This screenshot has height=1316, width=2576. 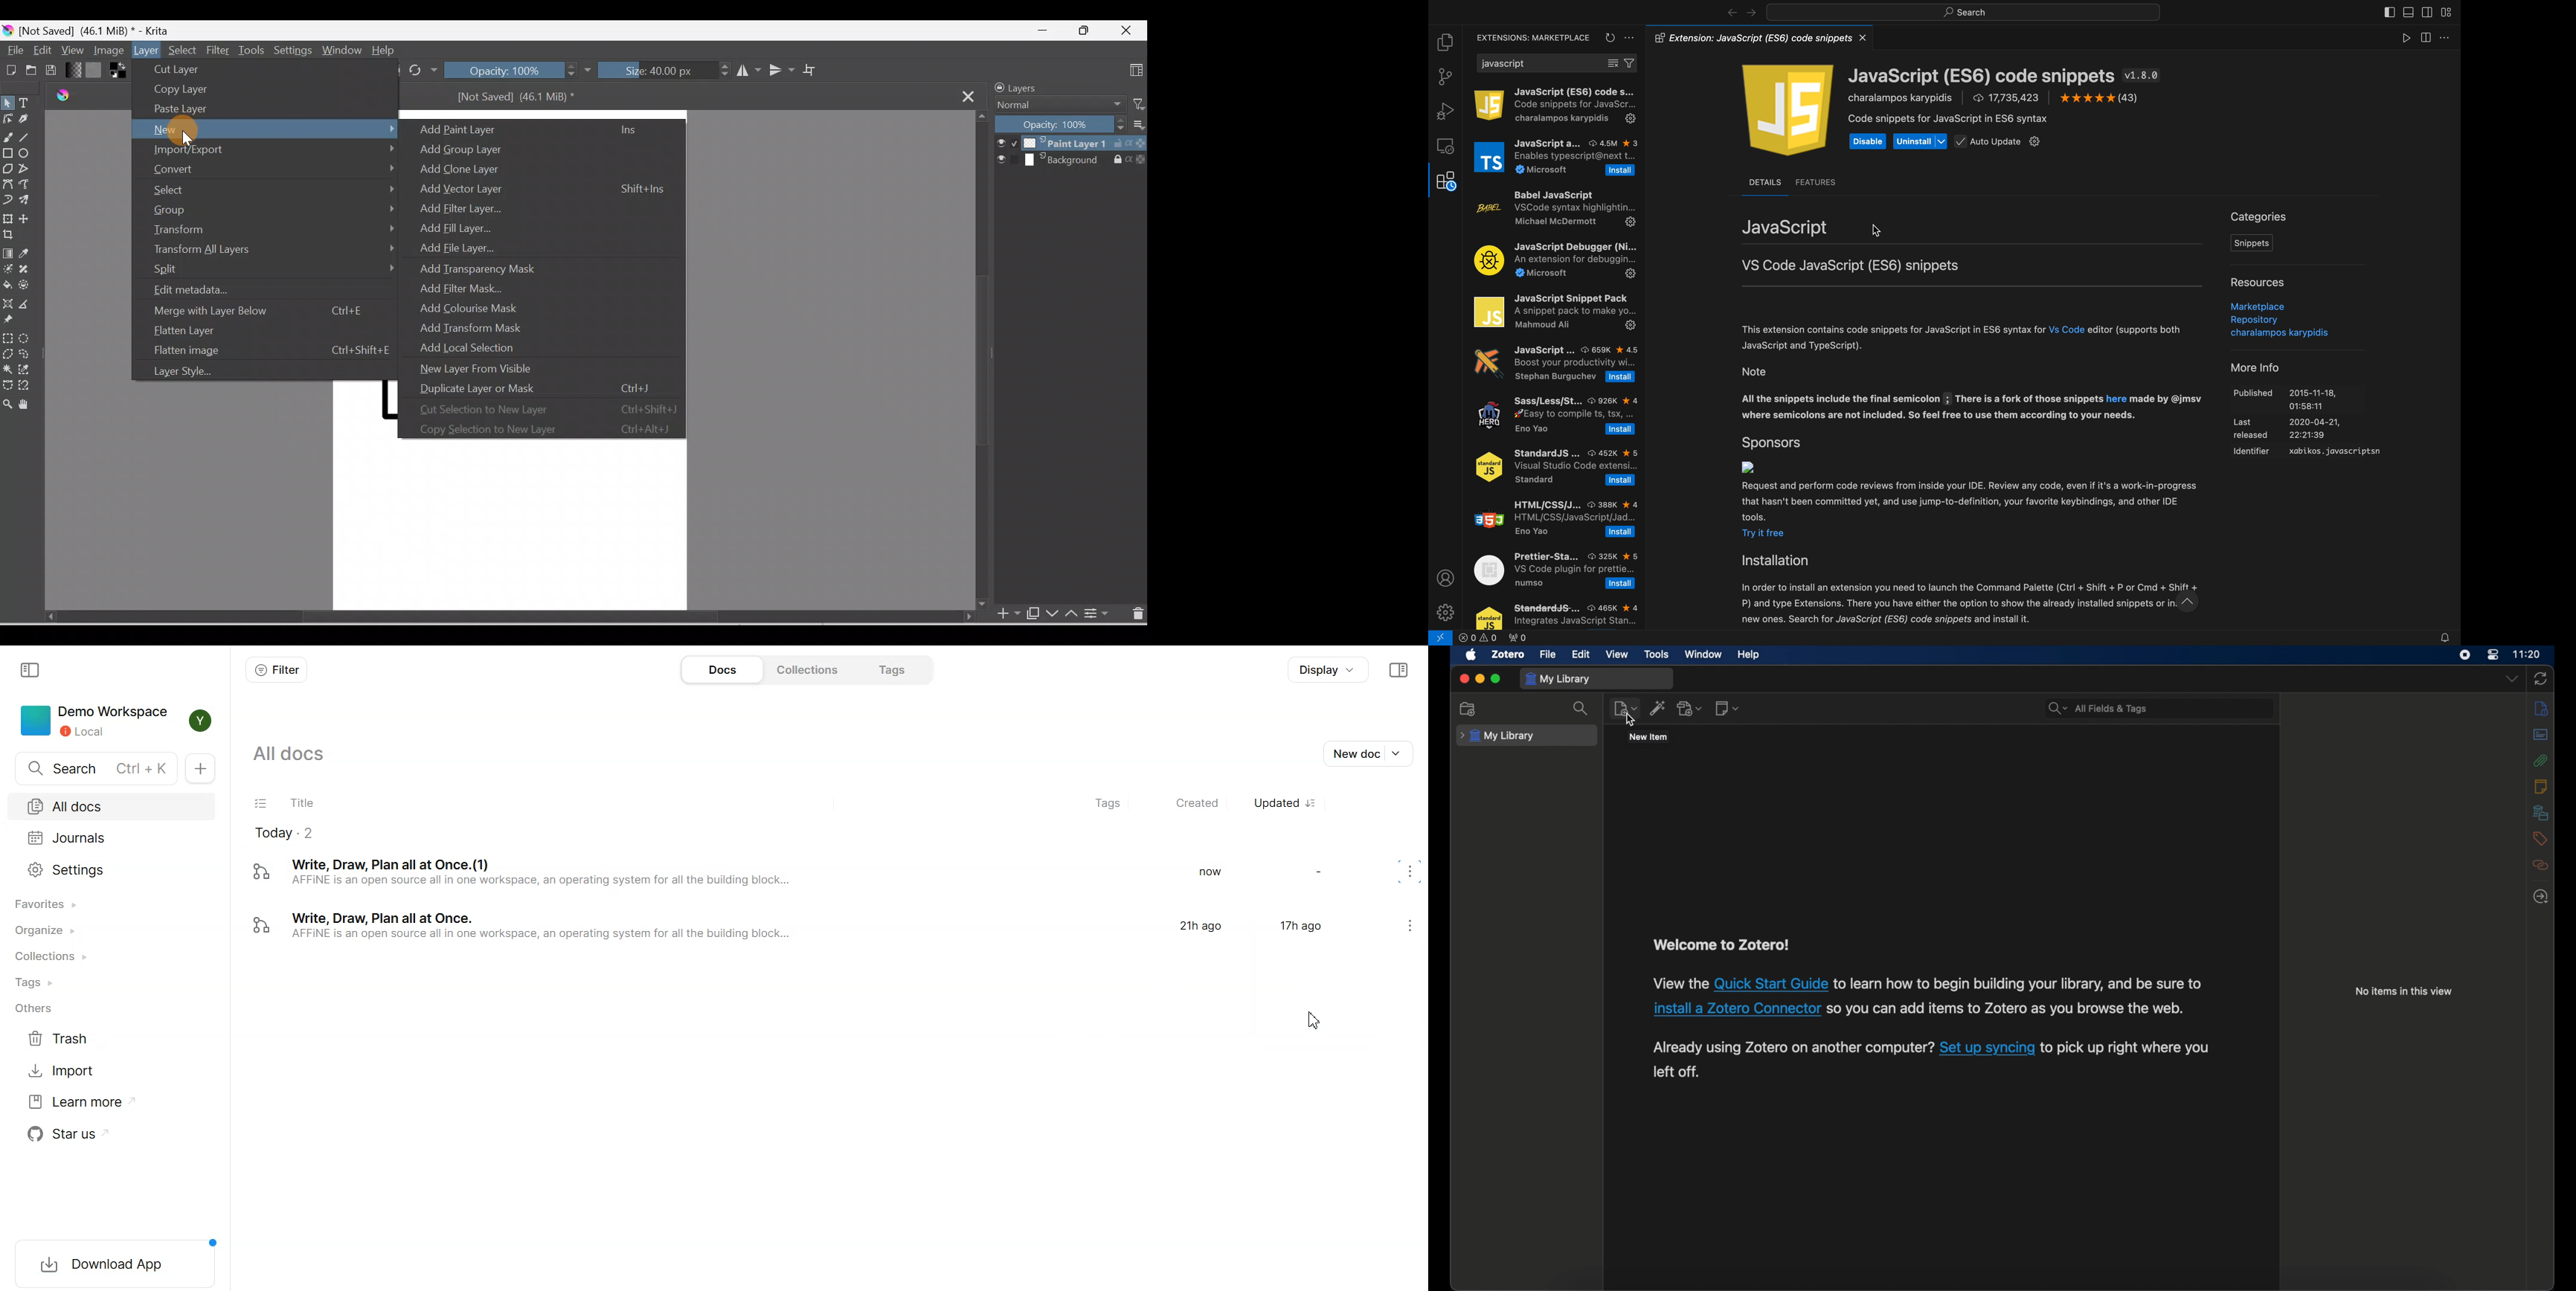 What do you see at coordinates (1625, 708) in the screenshot?
I see `new item` at bounding box center [1625, 708].